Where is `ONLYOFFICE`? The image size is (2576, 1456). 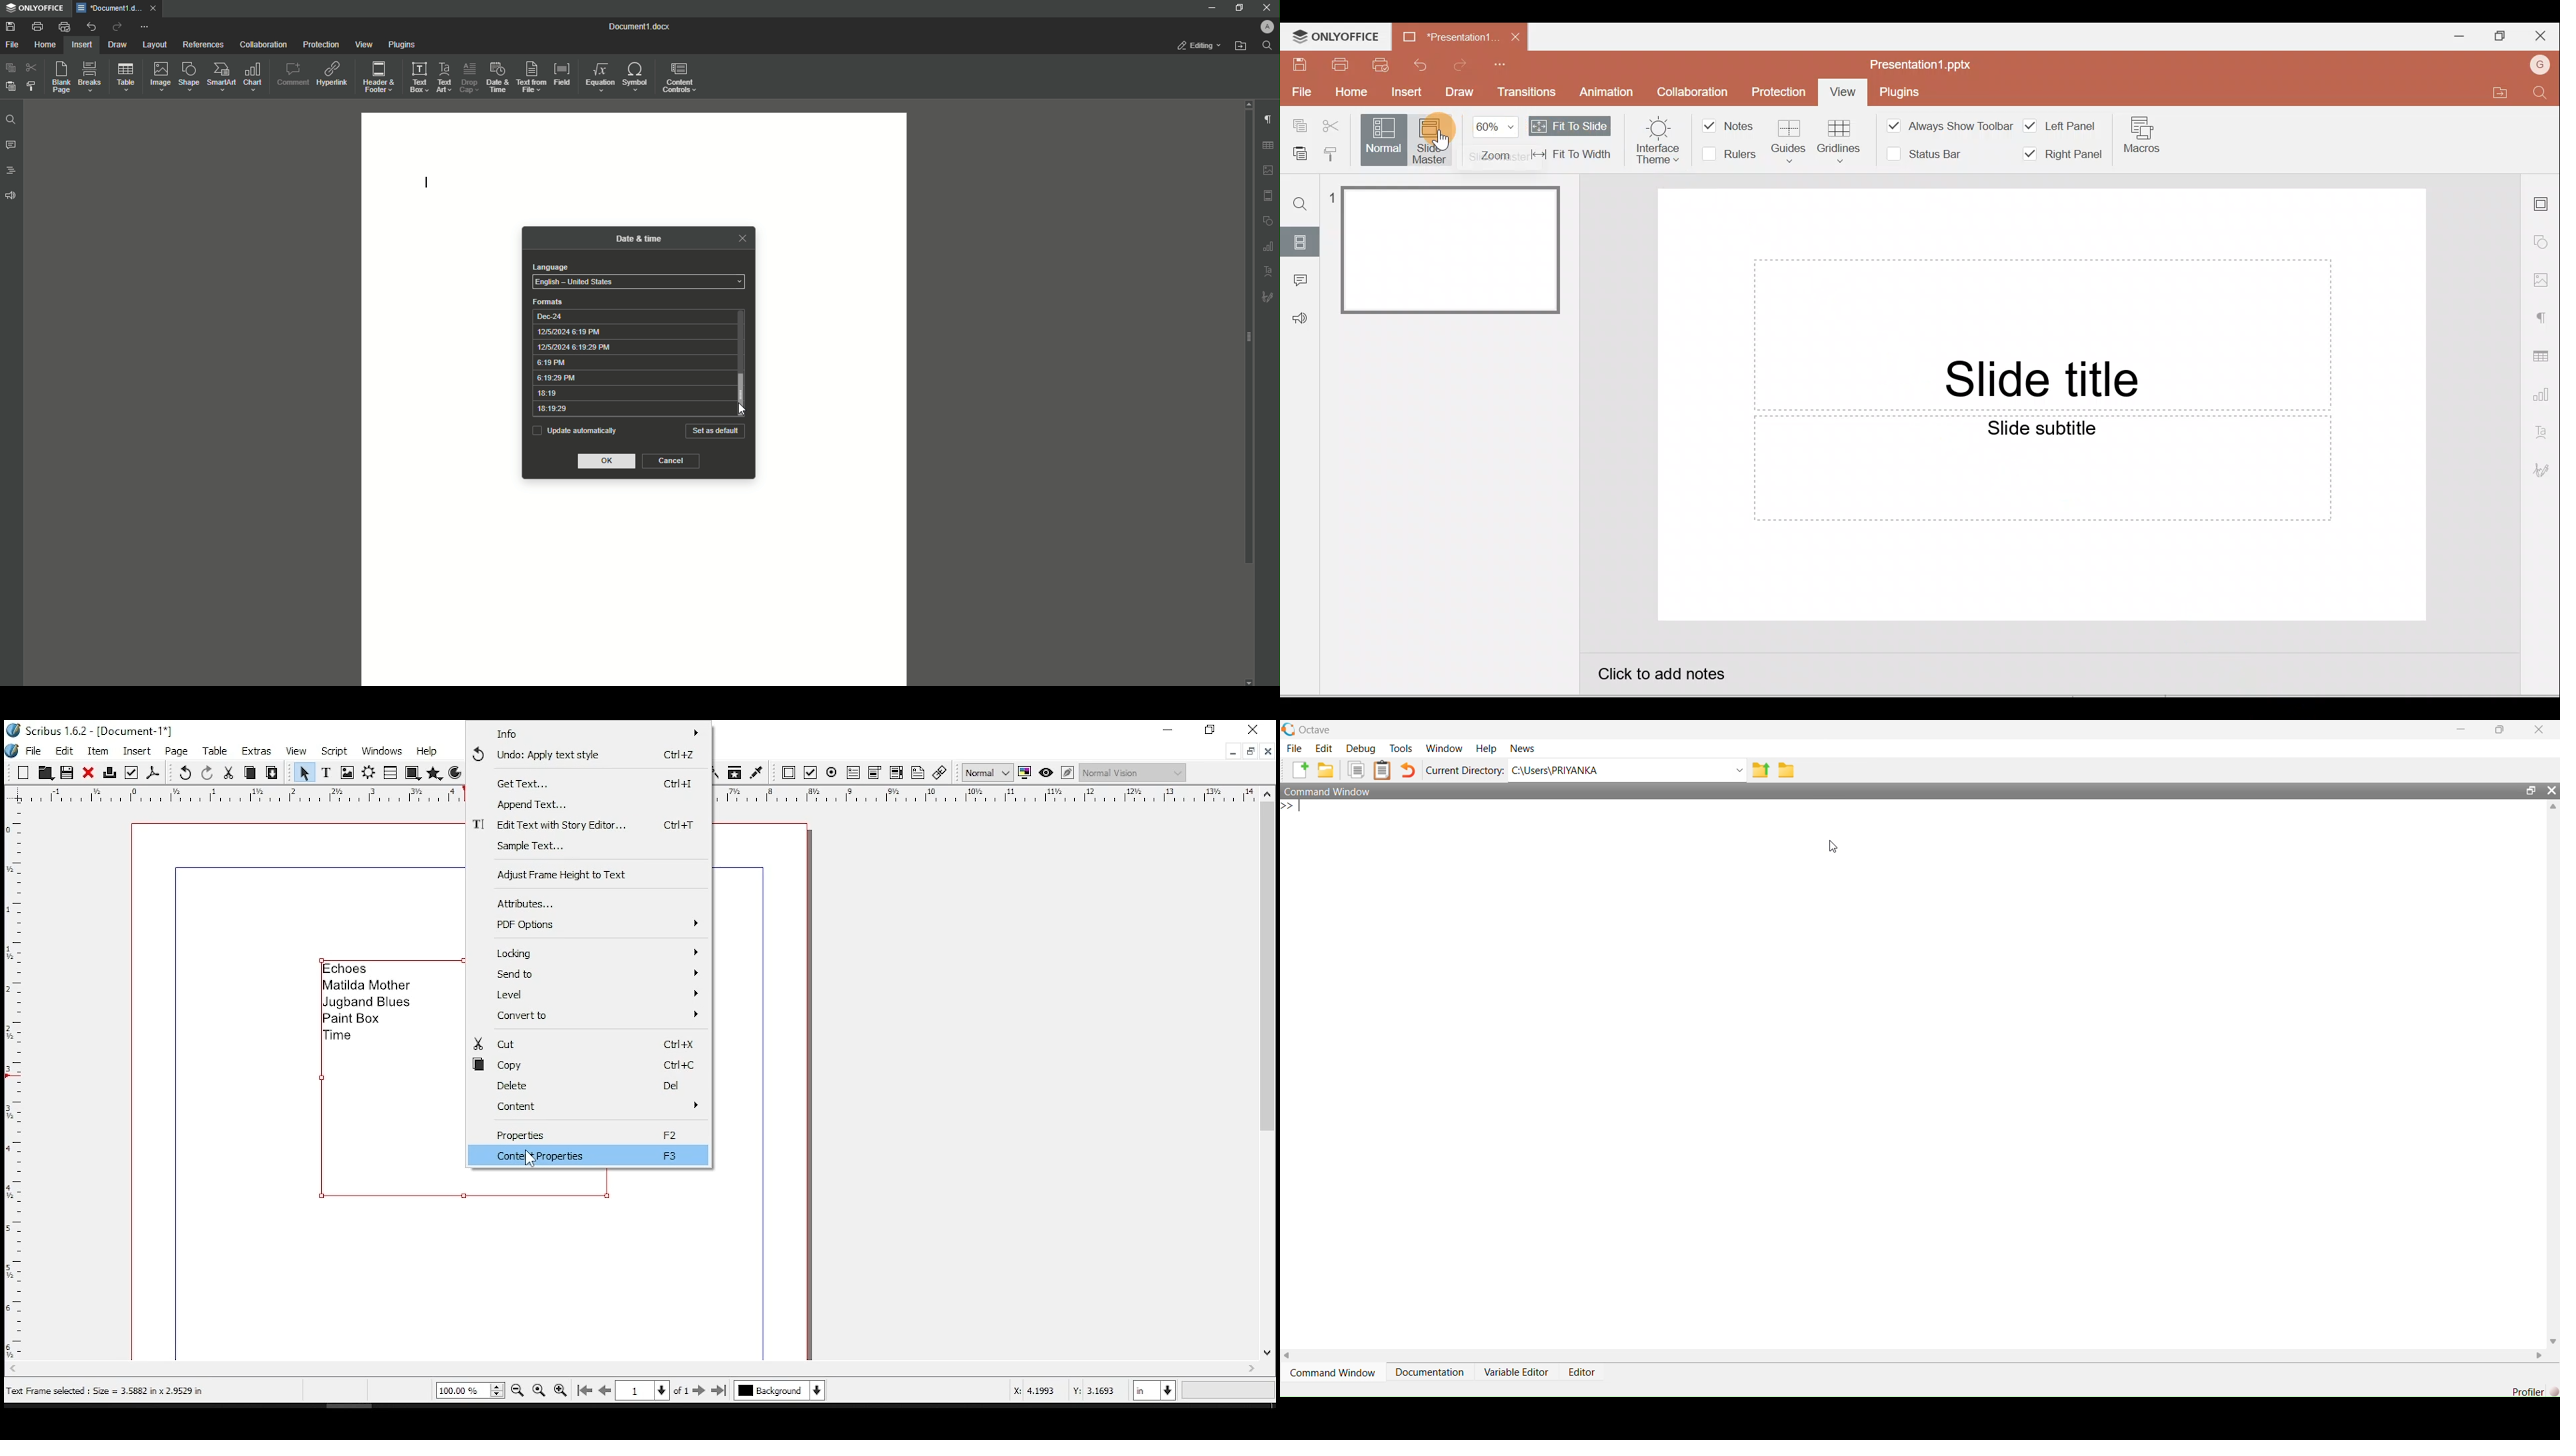
ONLYOFFICE is located at coordinates (34, 9).